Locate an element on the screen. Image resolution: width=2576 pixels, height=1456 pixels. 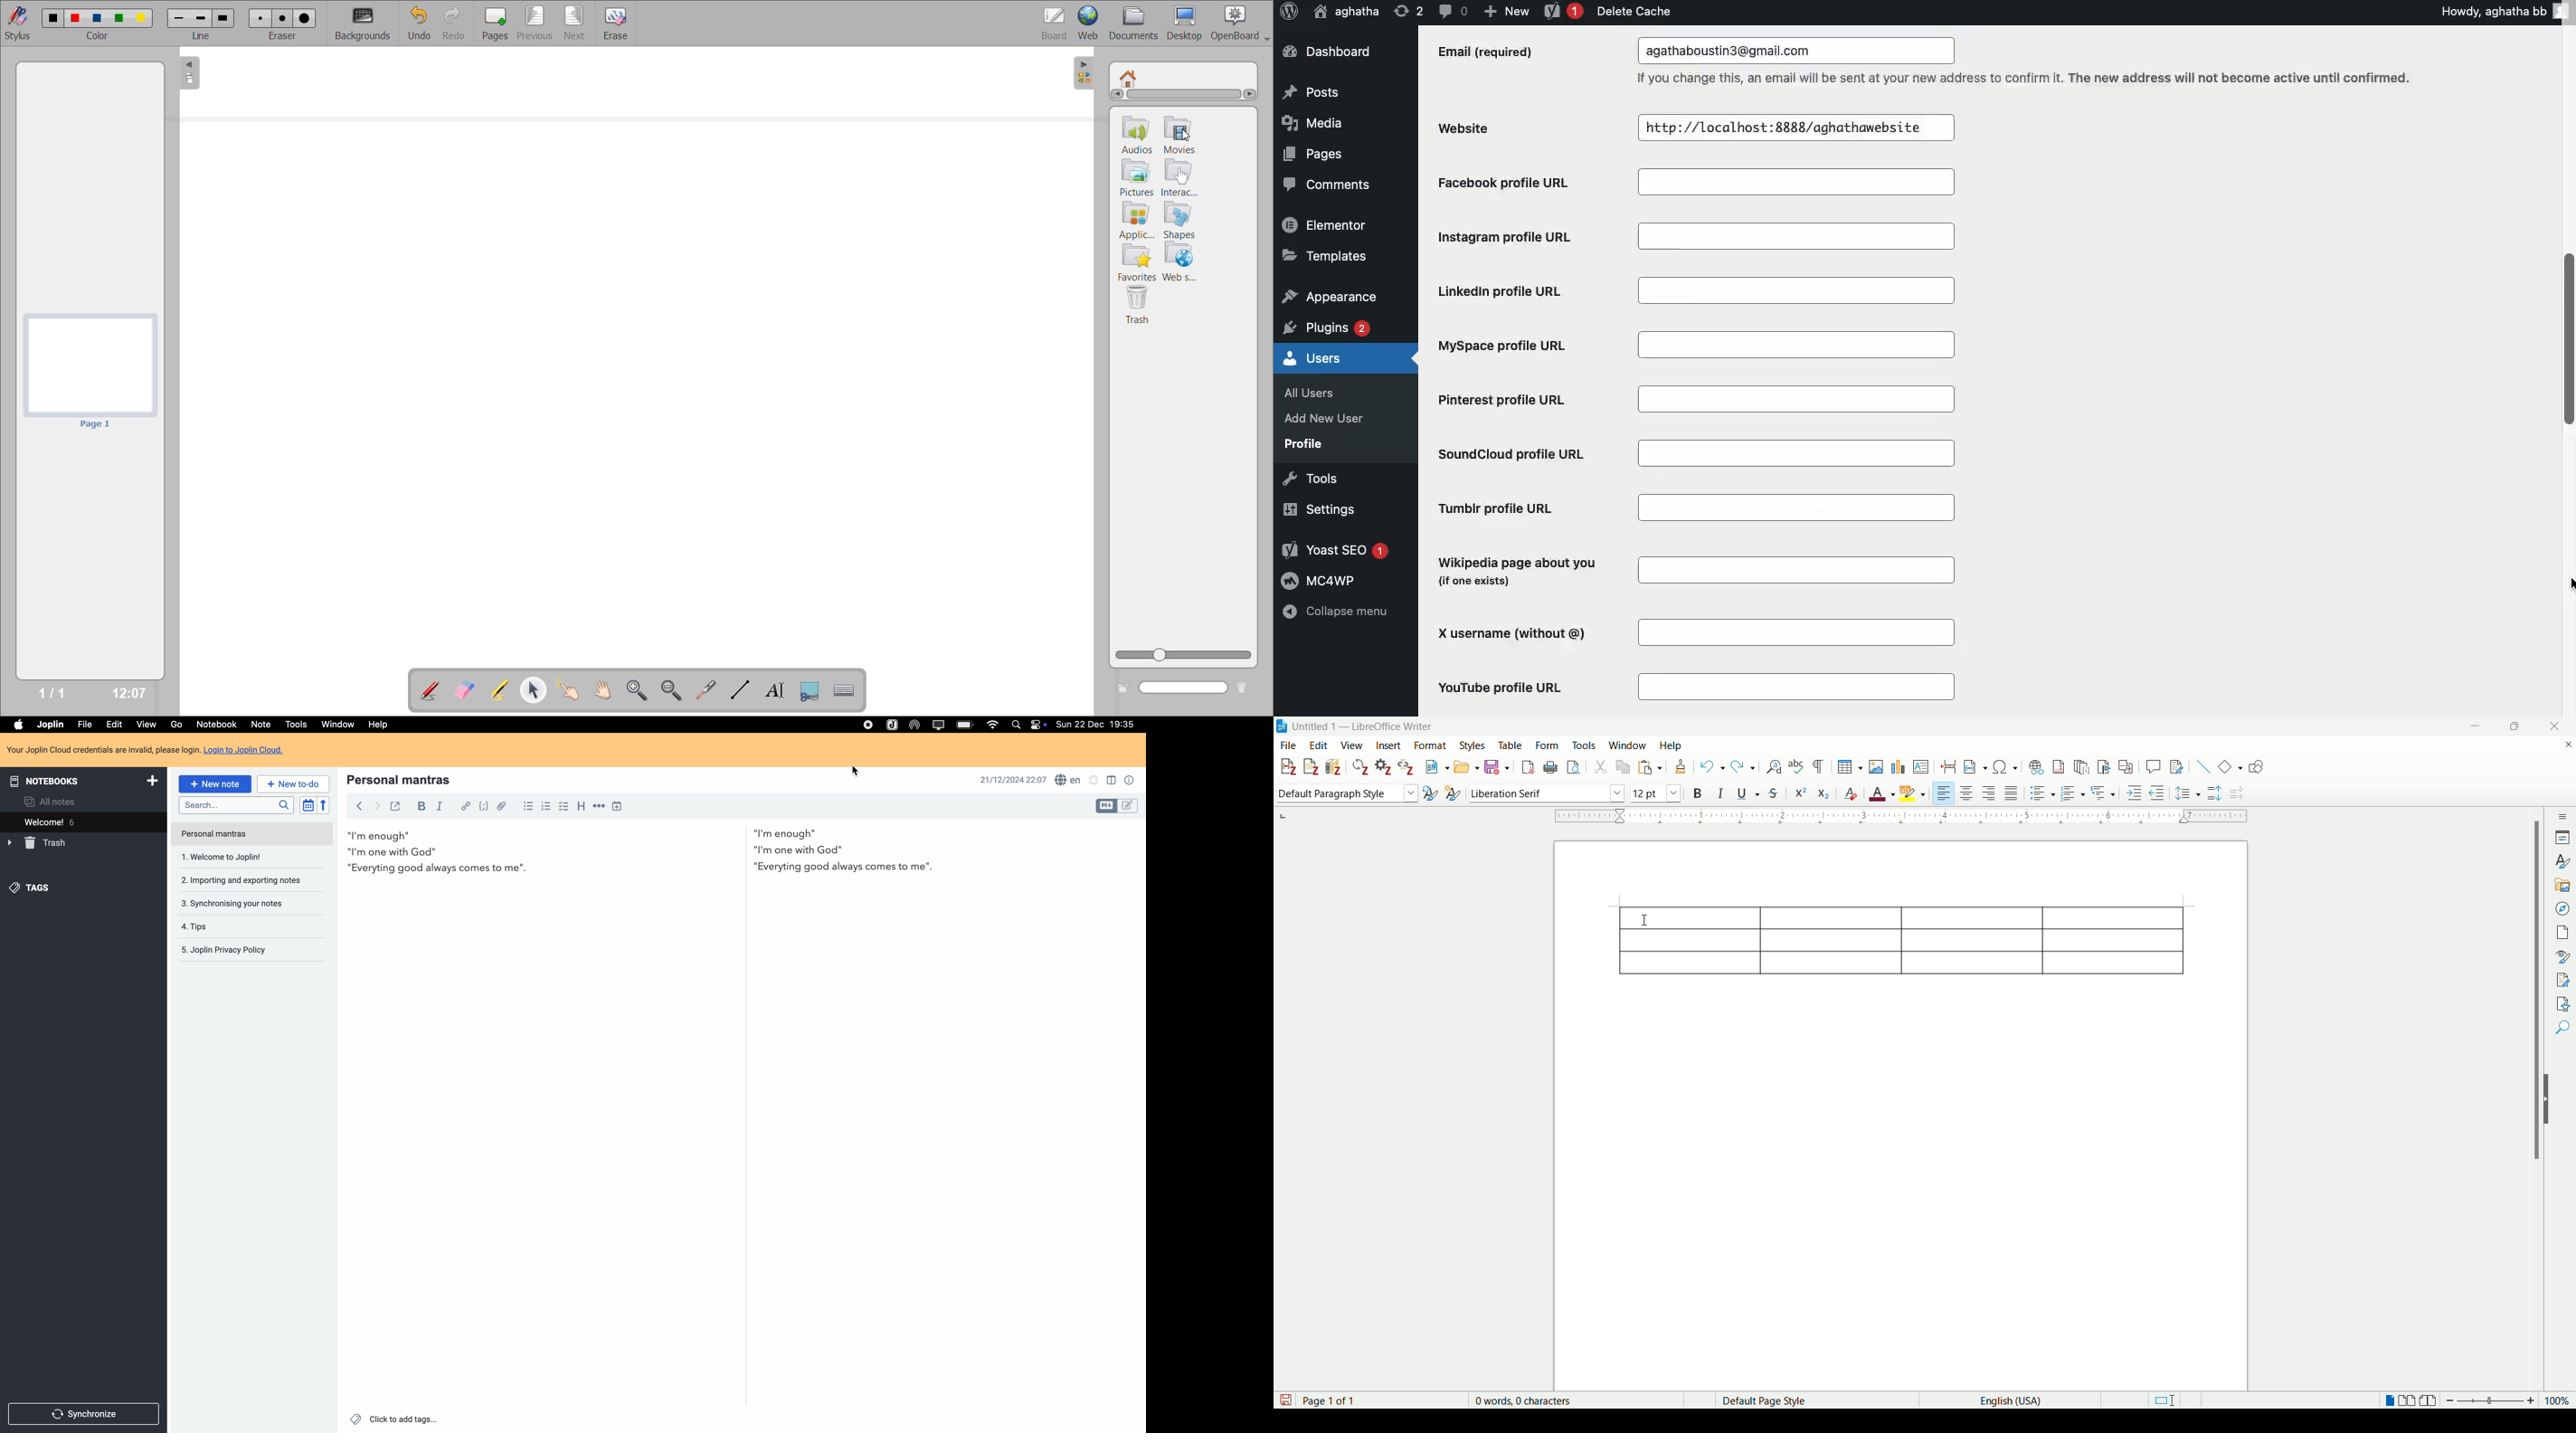
battery is located at coordinates (964, 725).